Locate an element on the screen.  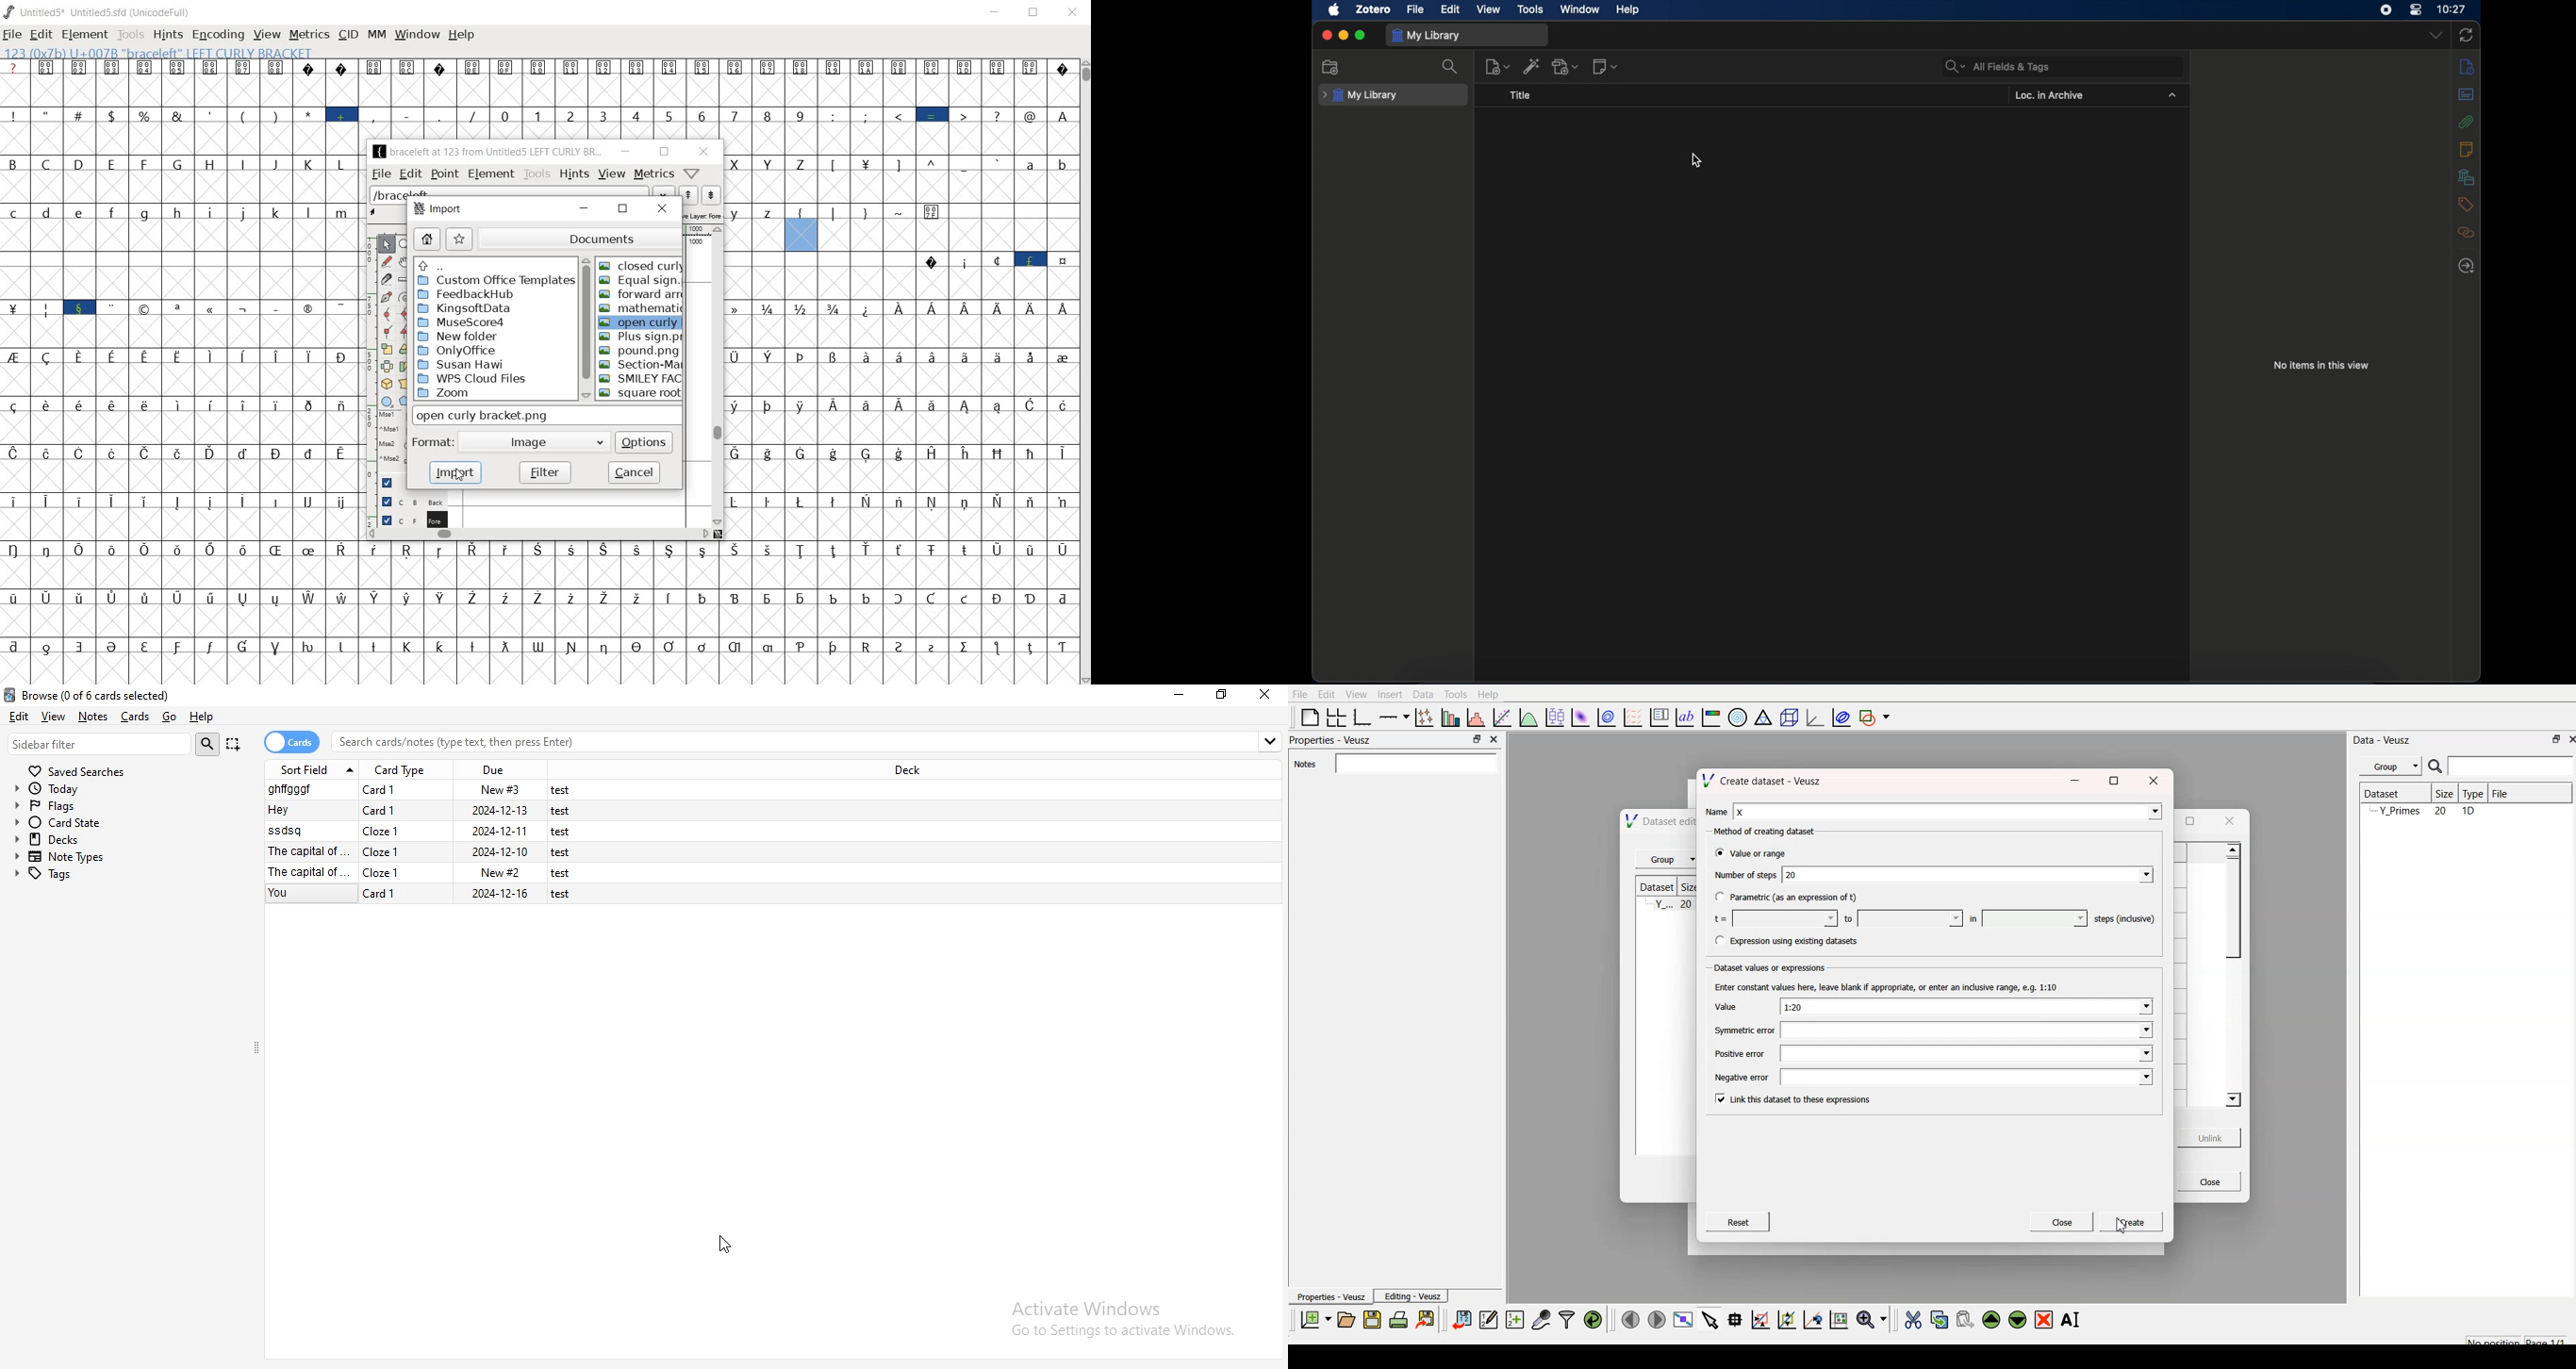
Capture is located at coordinates (234, 744).